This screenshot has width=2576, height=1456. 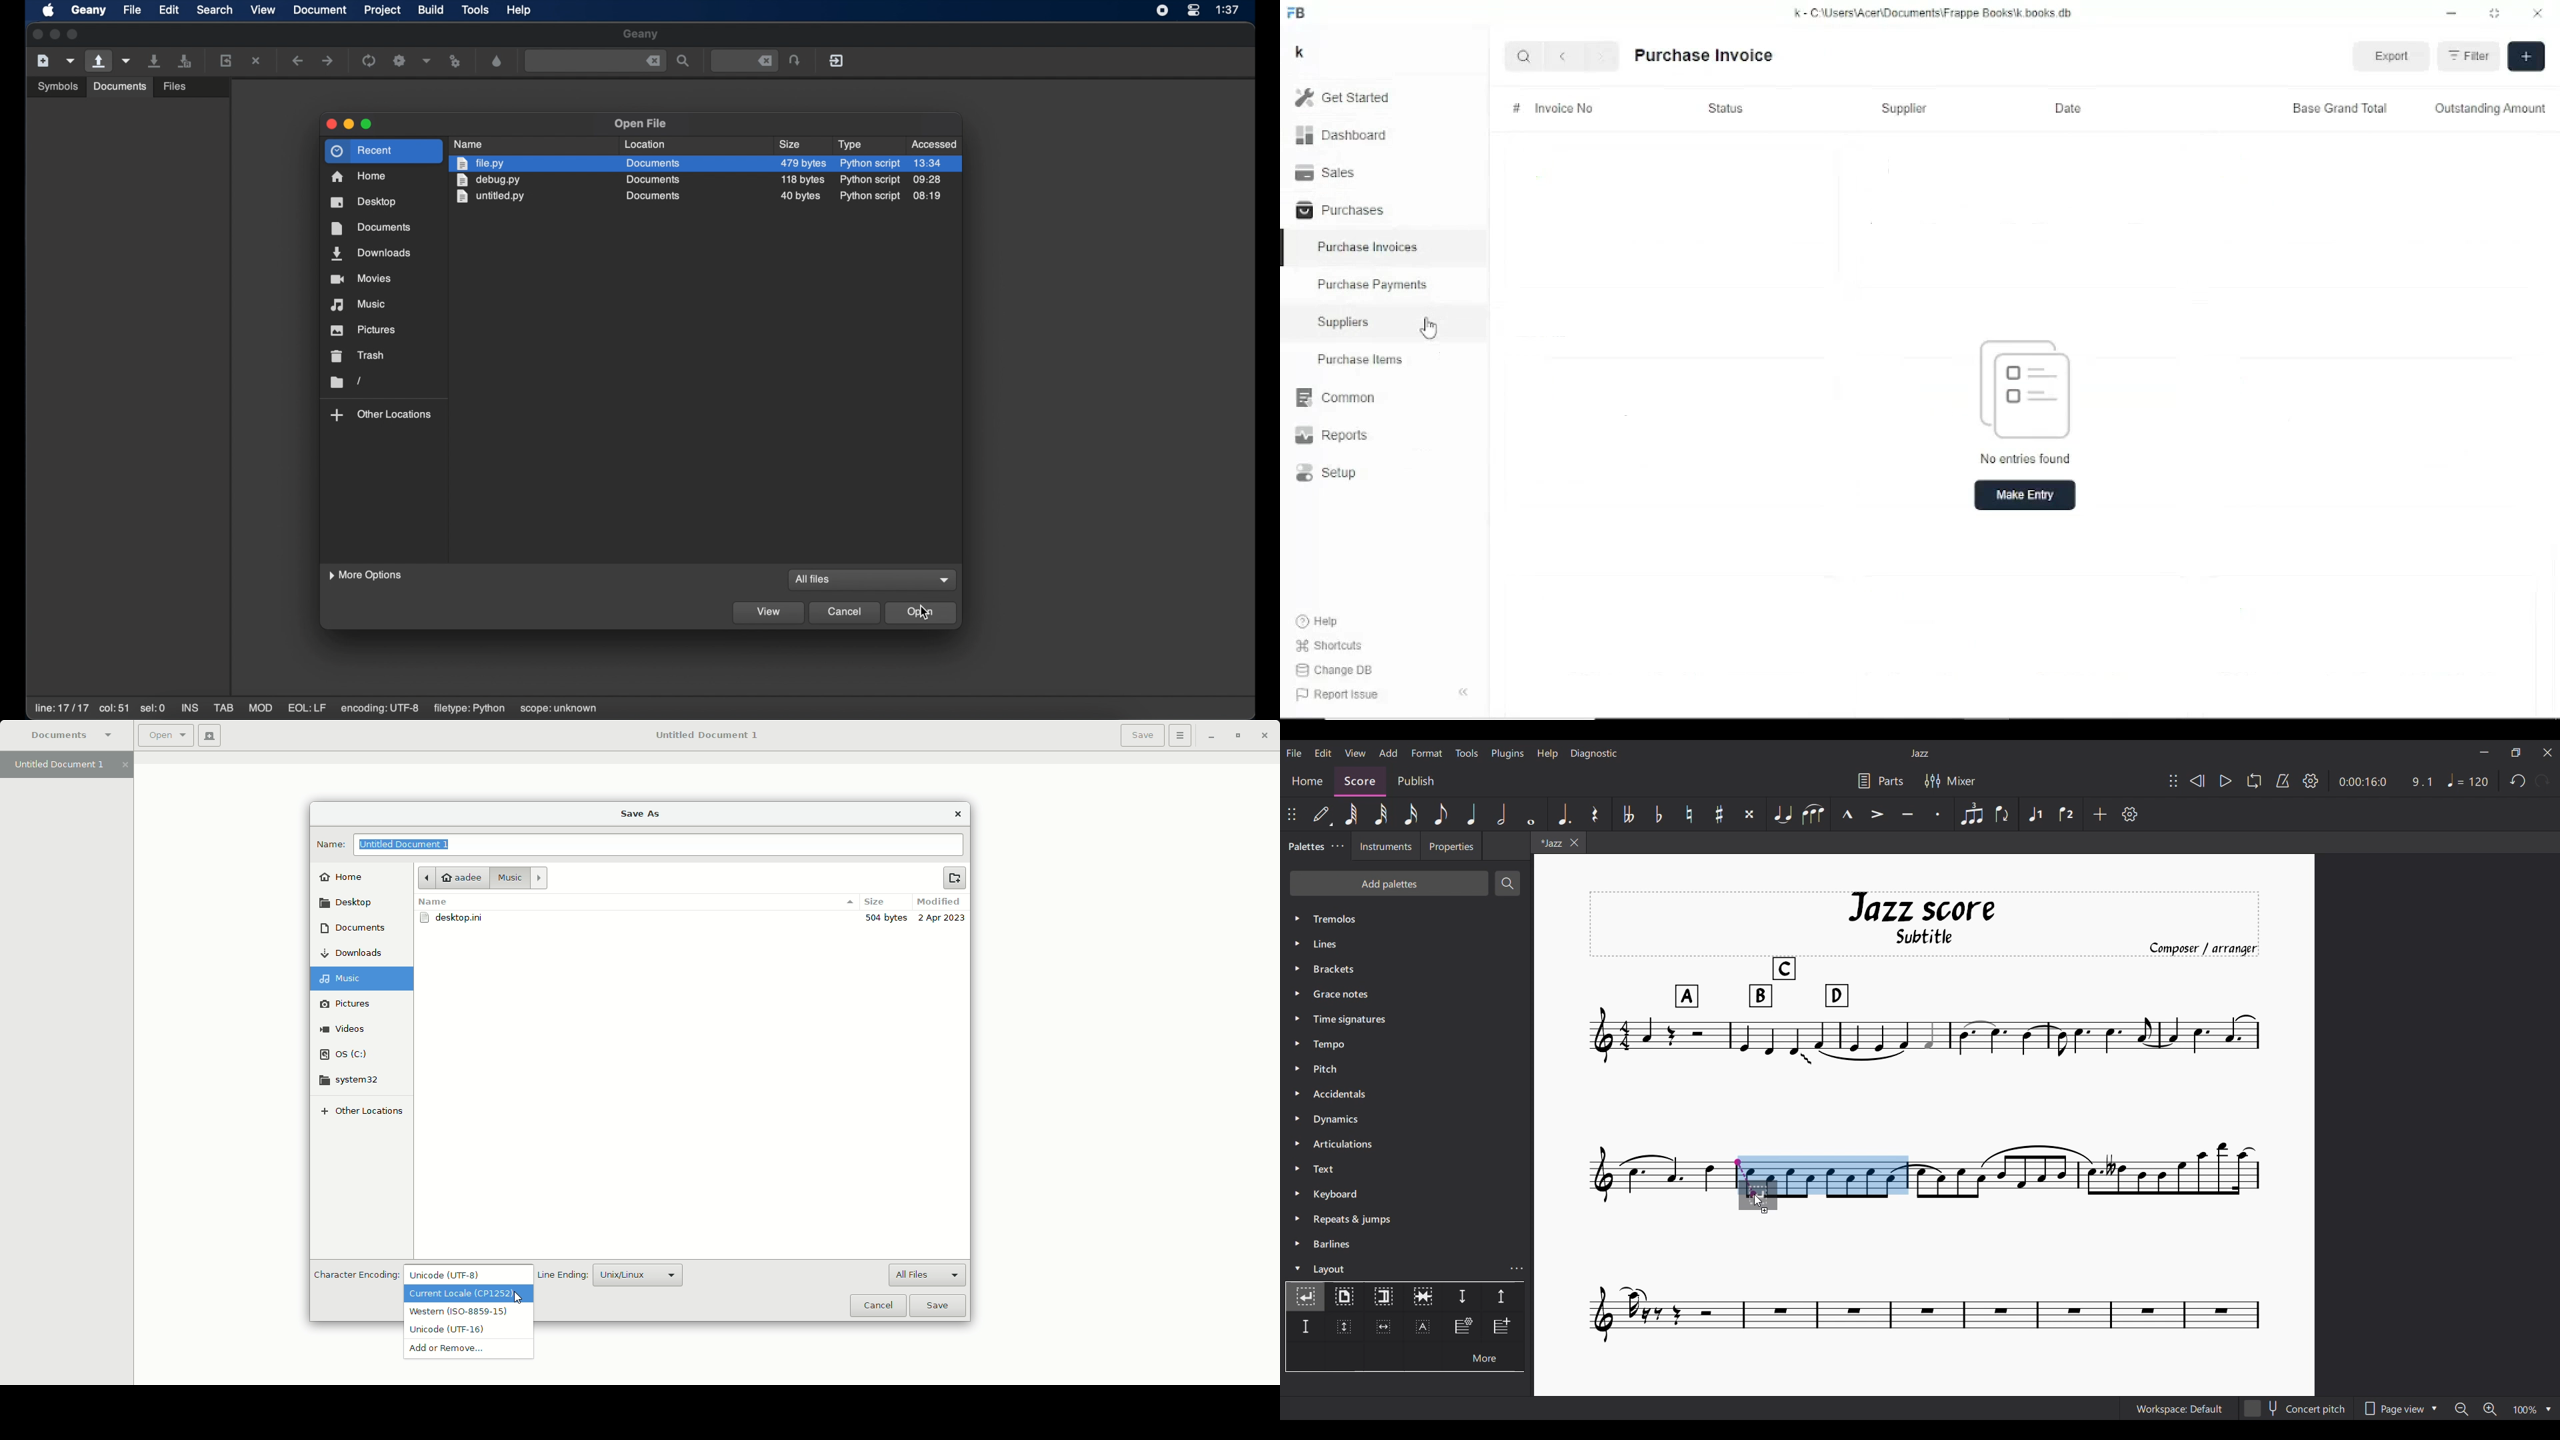 What do you see at coordinates (2461, 1409) in the screenshot?
I see `Zoom out` at bounding box center [2461, 1409].